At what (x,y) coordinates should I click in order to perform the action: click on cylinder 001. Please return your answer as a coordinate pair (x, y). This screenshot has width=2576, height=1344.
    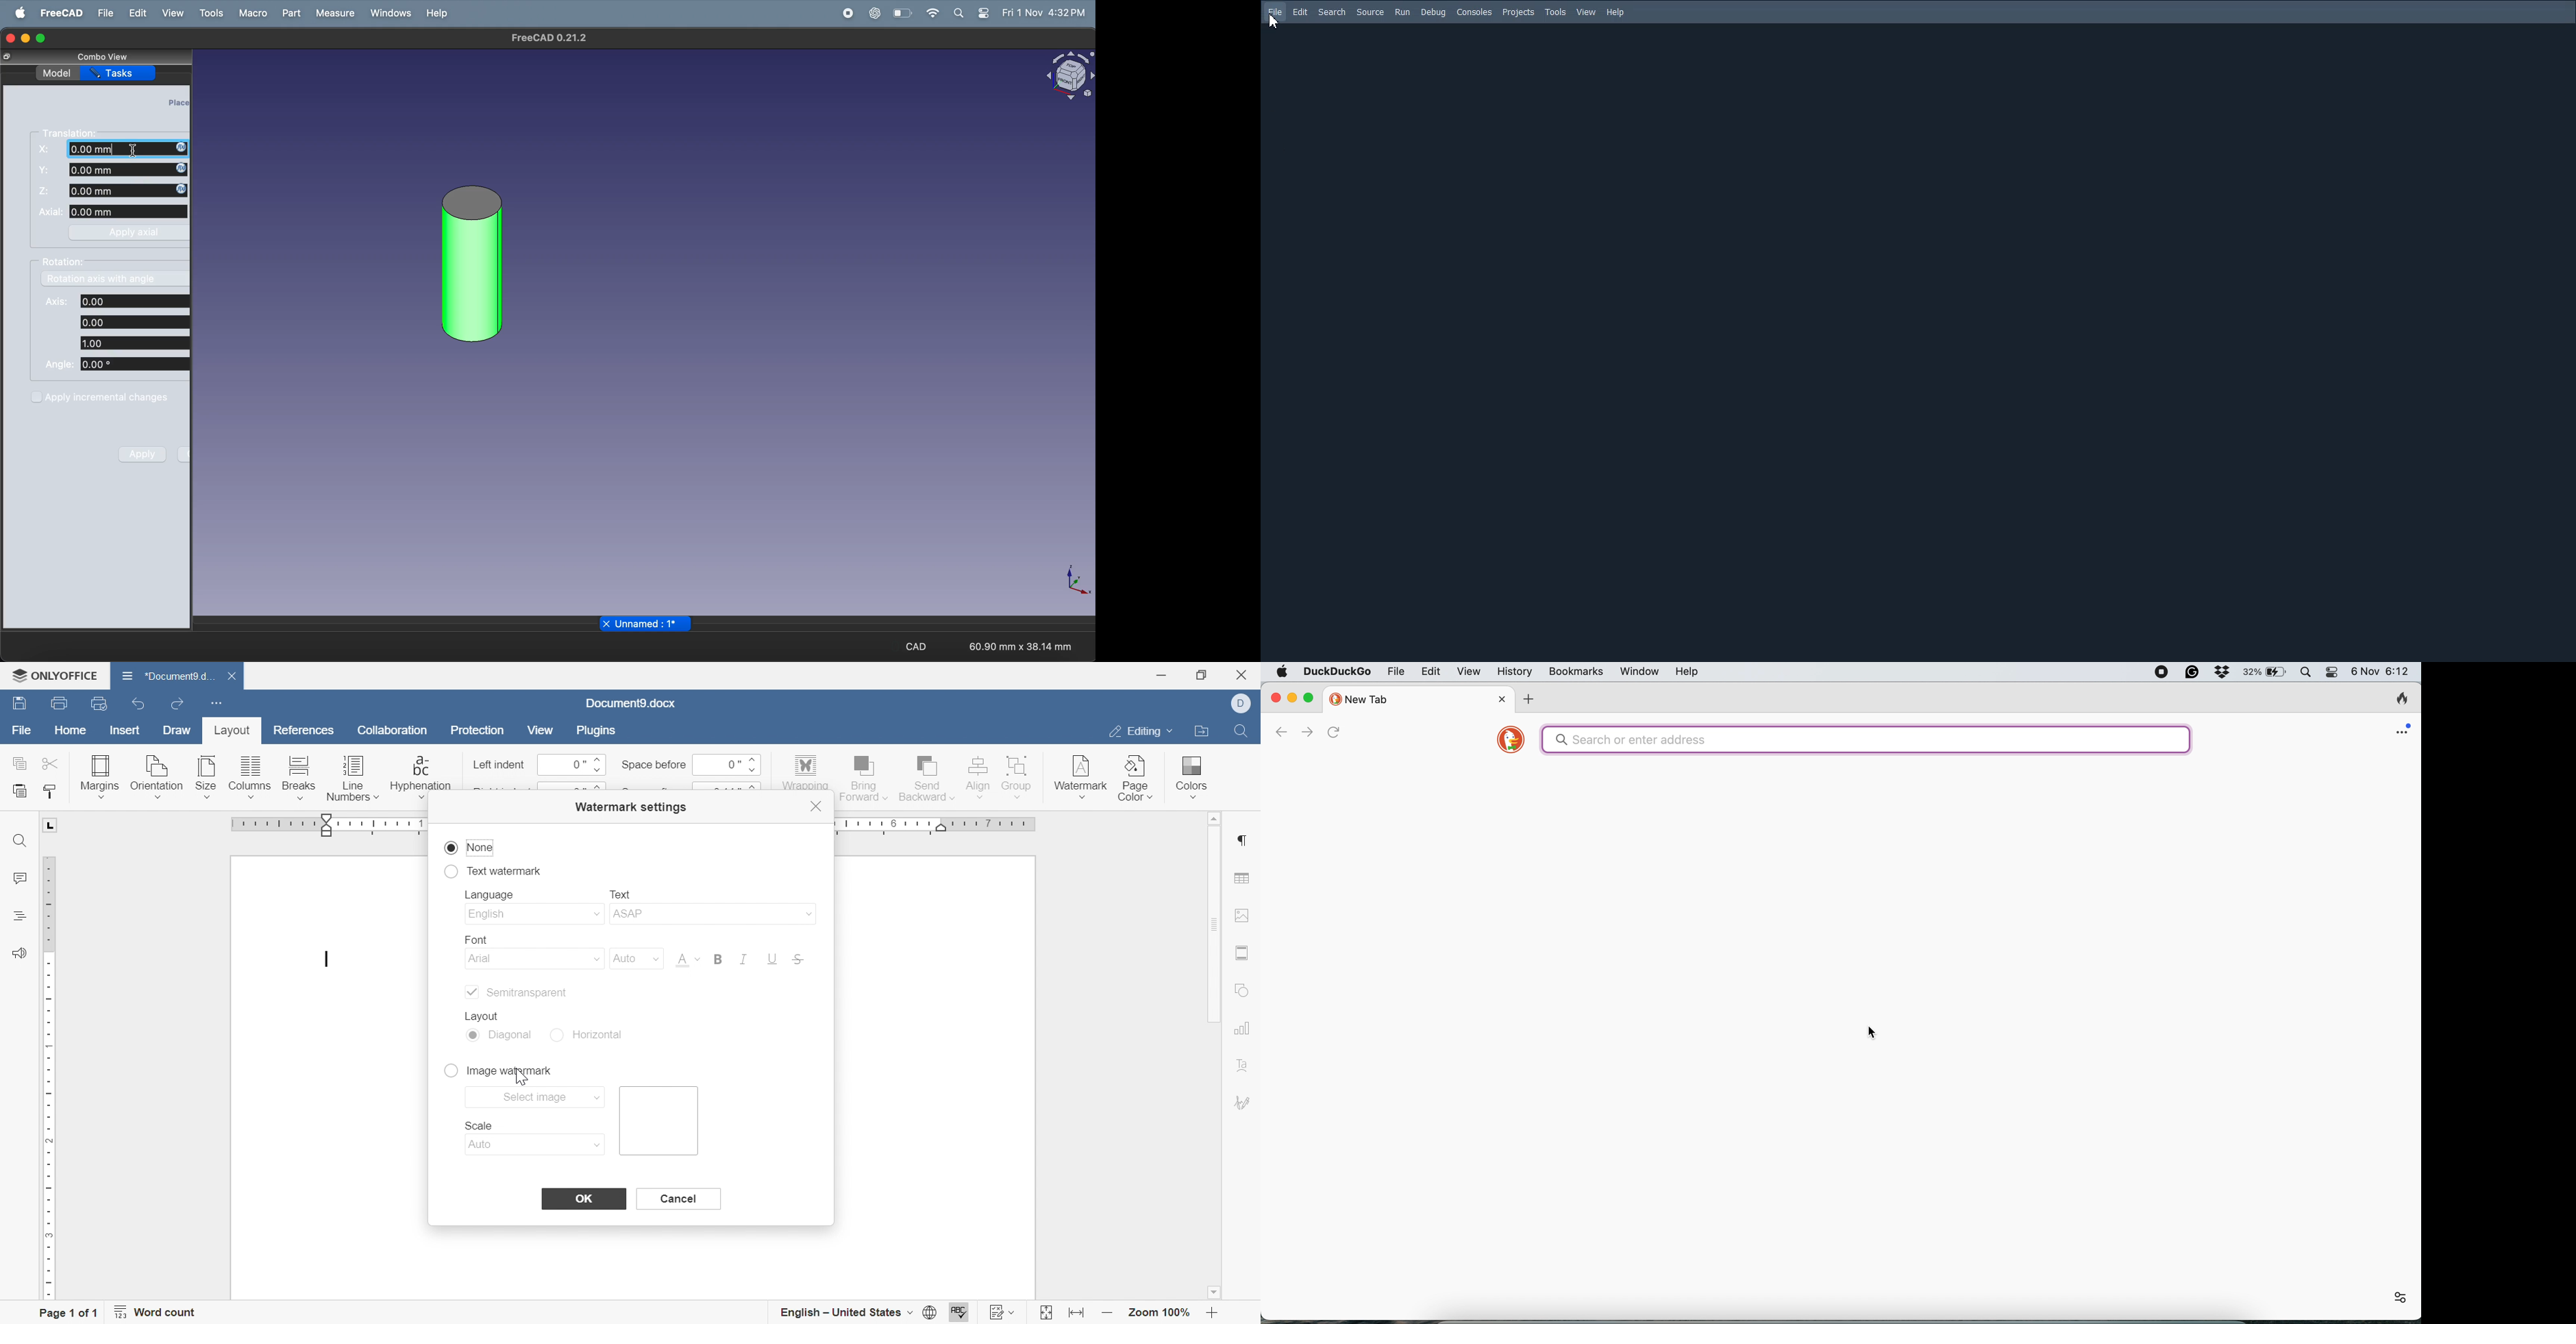
    Looking at the image, I should click on (471, 262).